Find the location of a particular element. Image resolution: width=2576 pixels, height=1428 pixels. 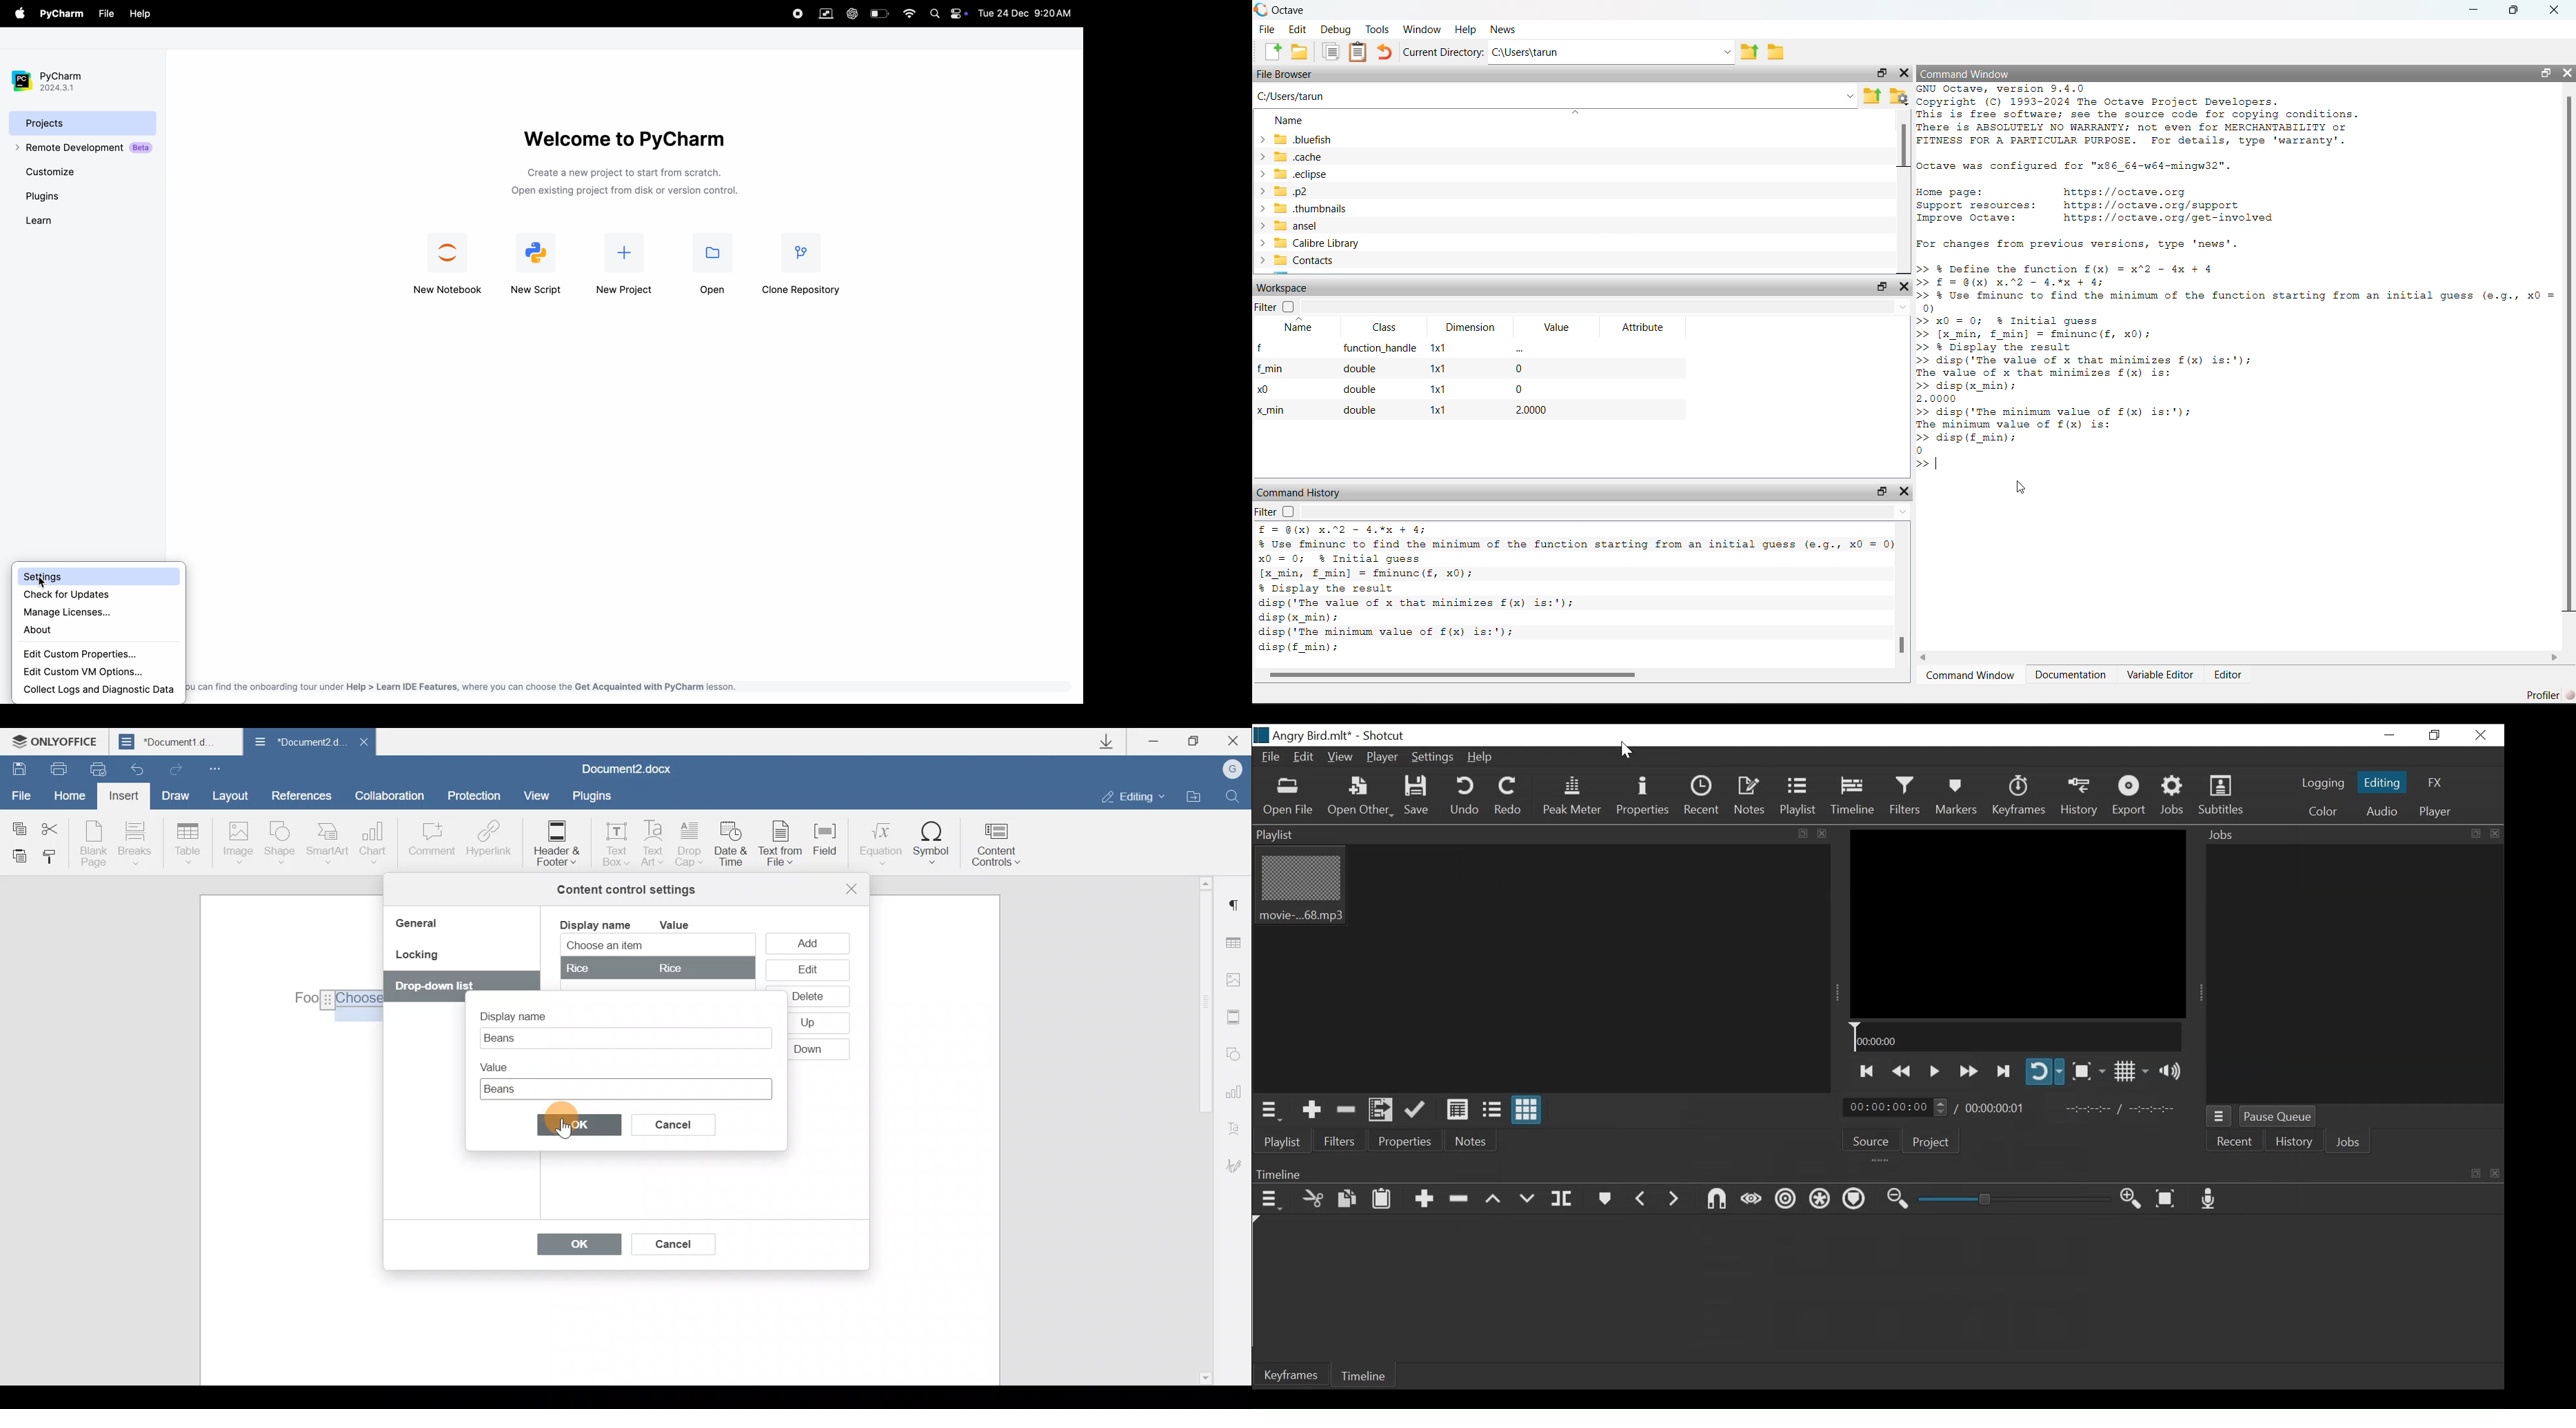

Previous marker is located at coordinates (1642, 1198).